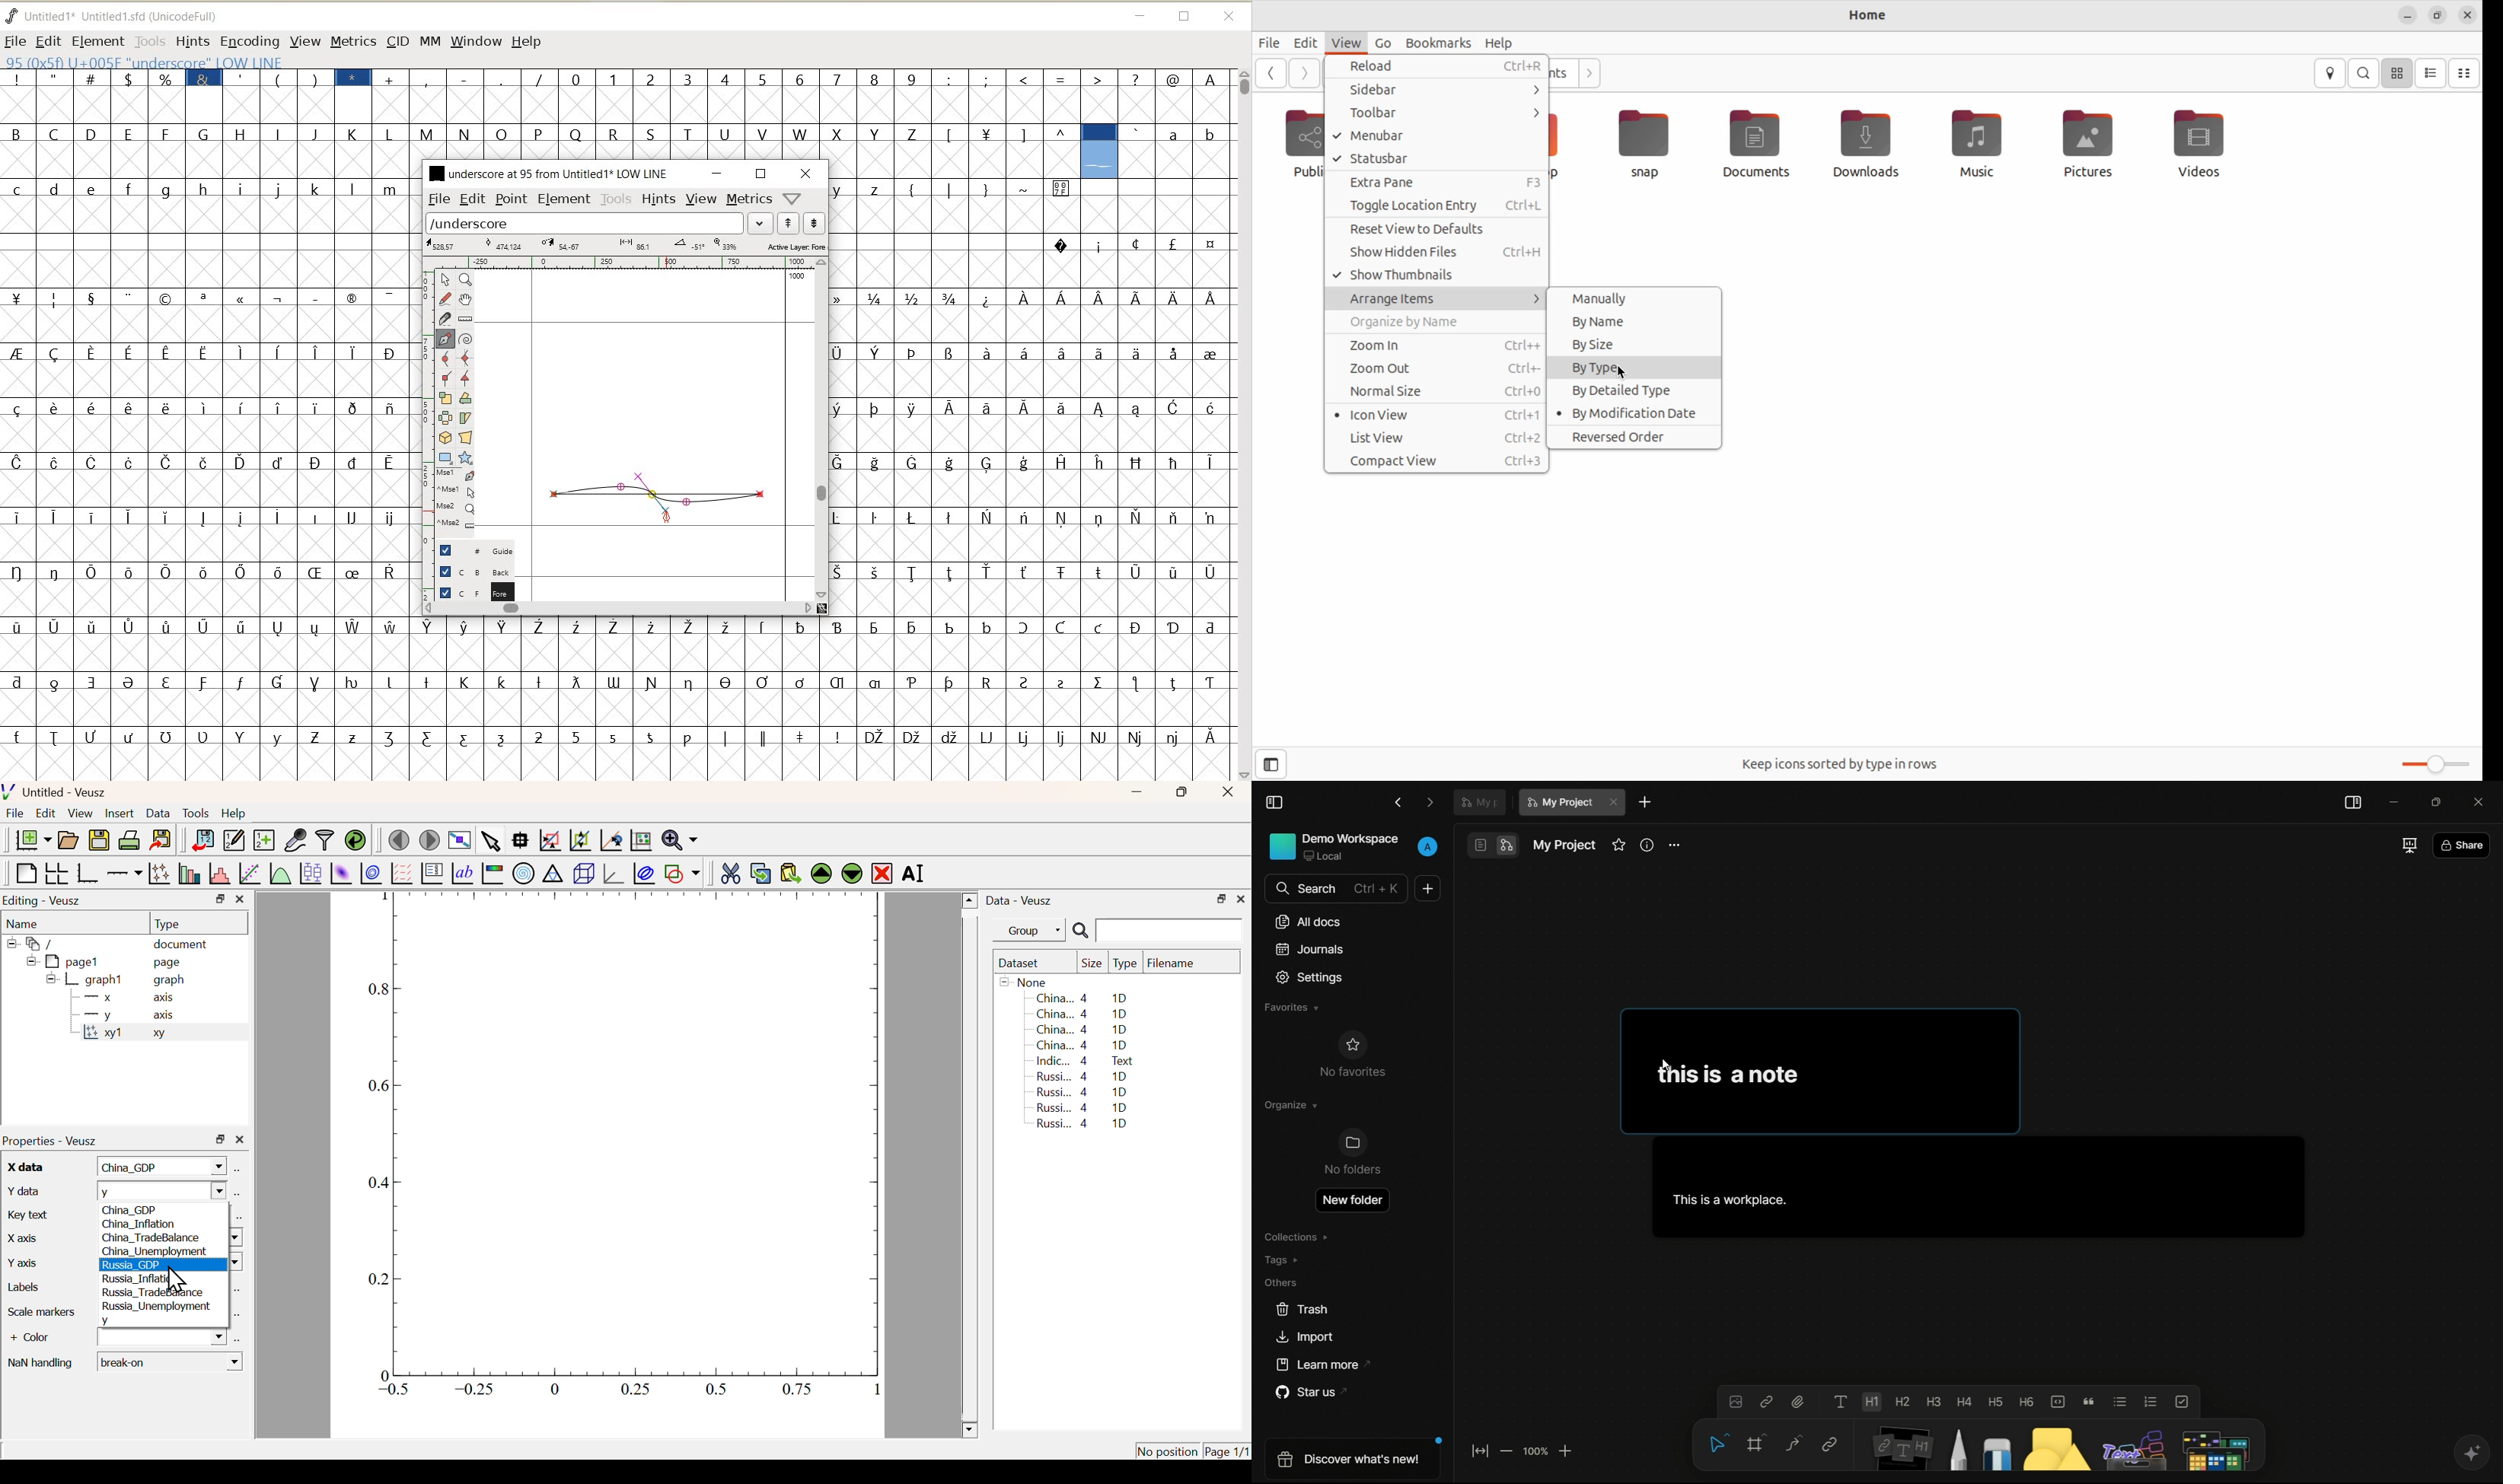 This screenshot has height=1484, width=2520. Describe the element at coordinates (626, 245) in the screenshot. I see `ACTIVE LAYR` at that location.